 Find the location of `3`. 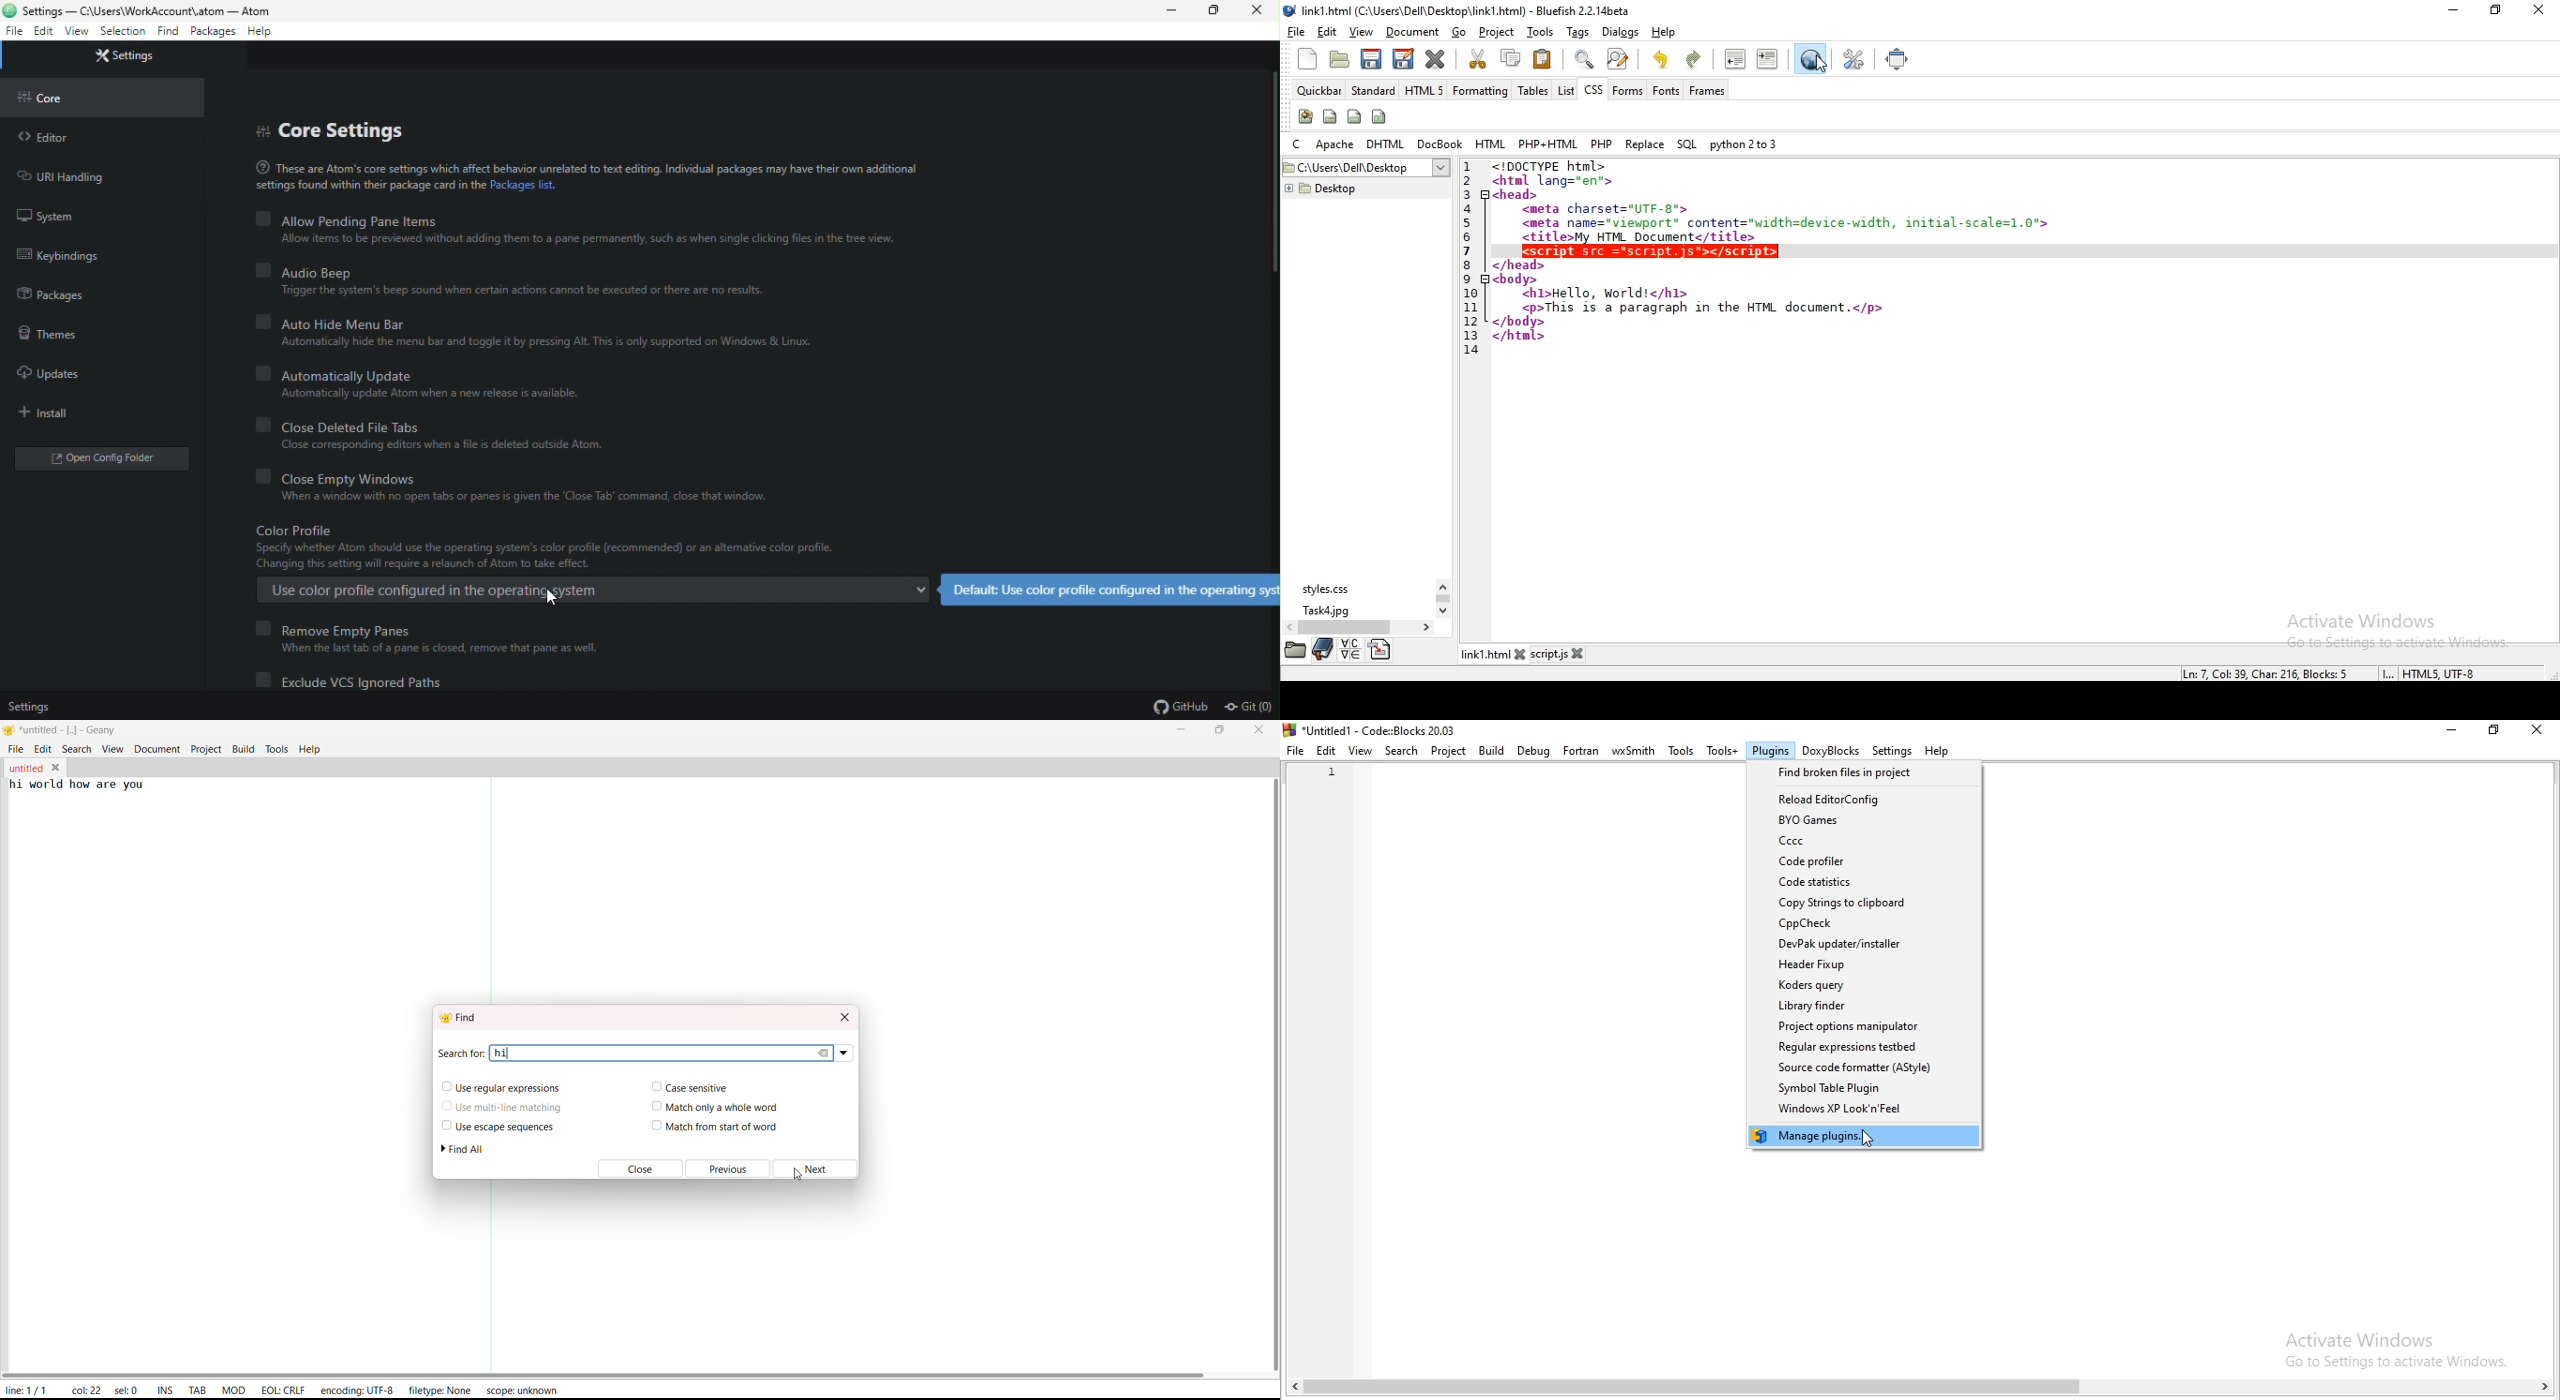

3 is located at coordinates (1469, 195).